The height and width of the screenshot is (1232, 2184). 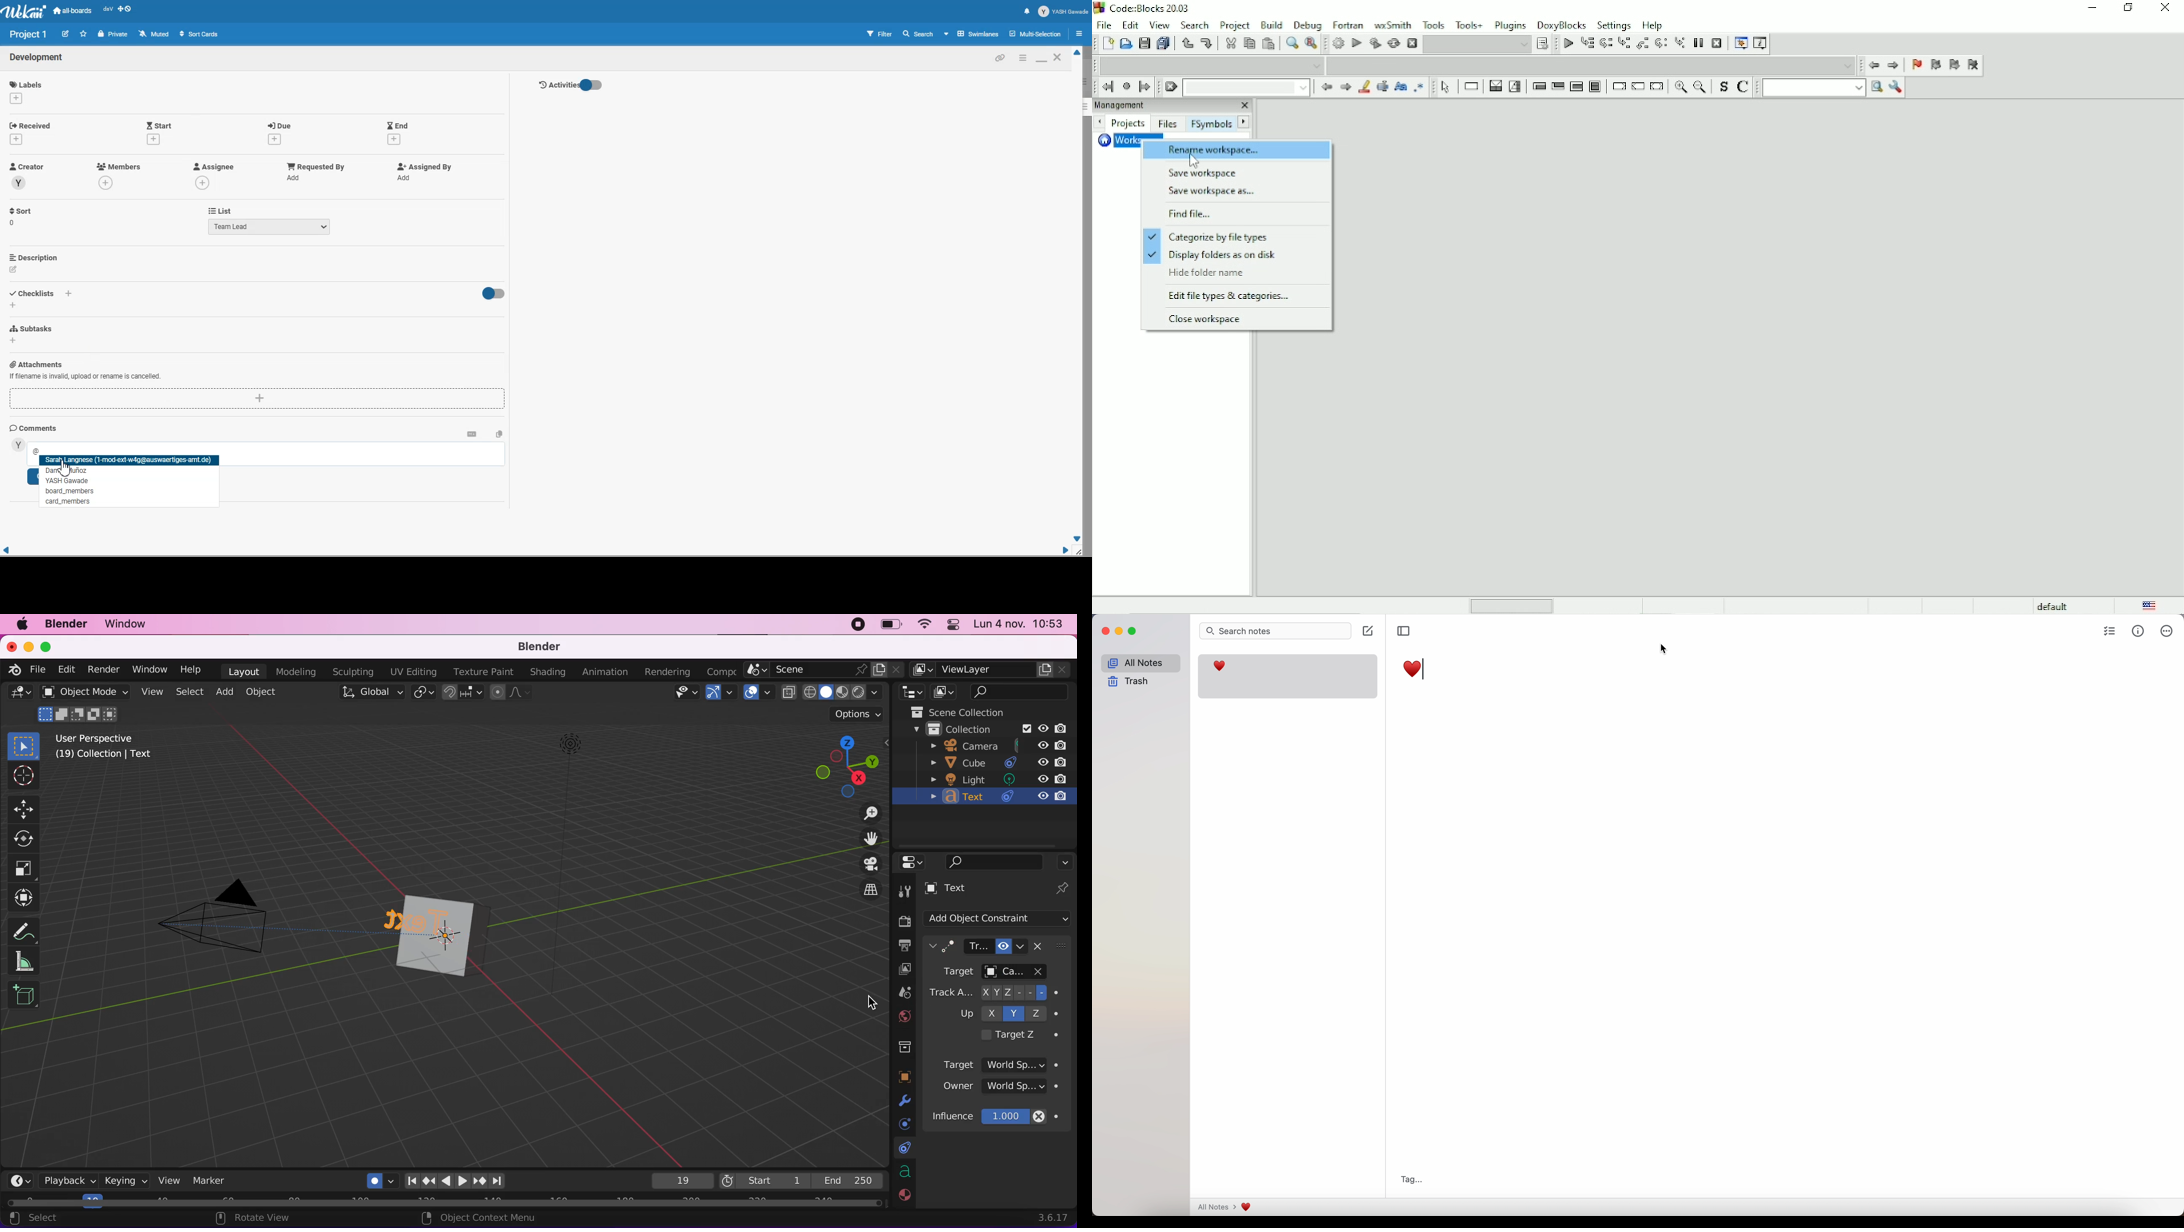 What do you see at coordinates (1374, 43) in the screenshot?
I see `Build and run` at bounding box center [1374, 43].